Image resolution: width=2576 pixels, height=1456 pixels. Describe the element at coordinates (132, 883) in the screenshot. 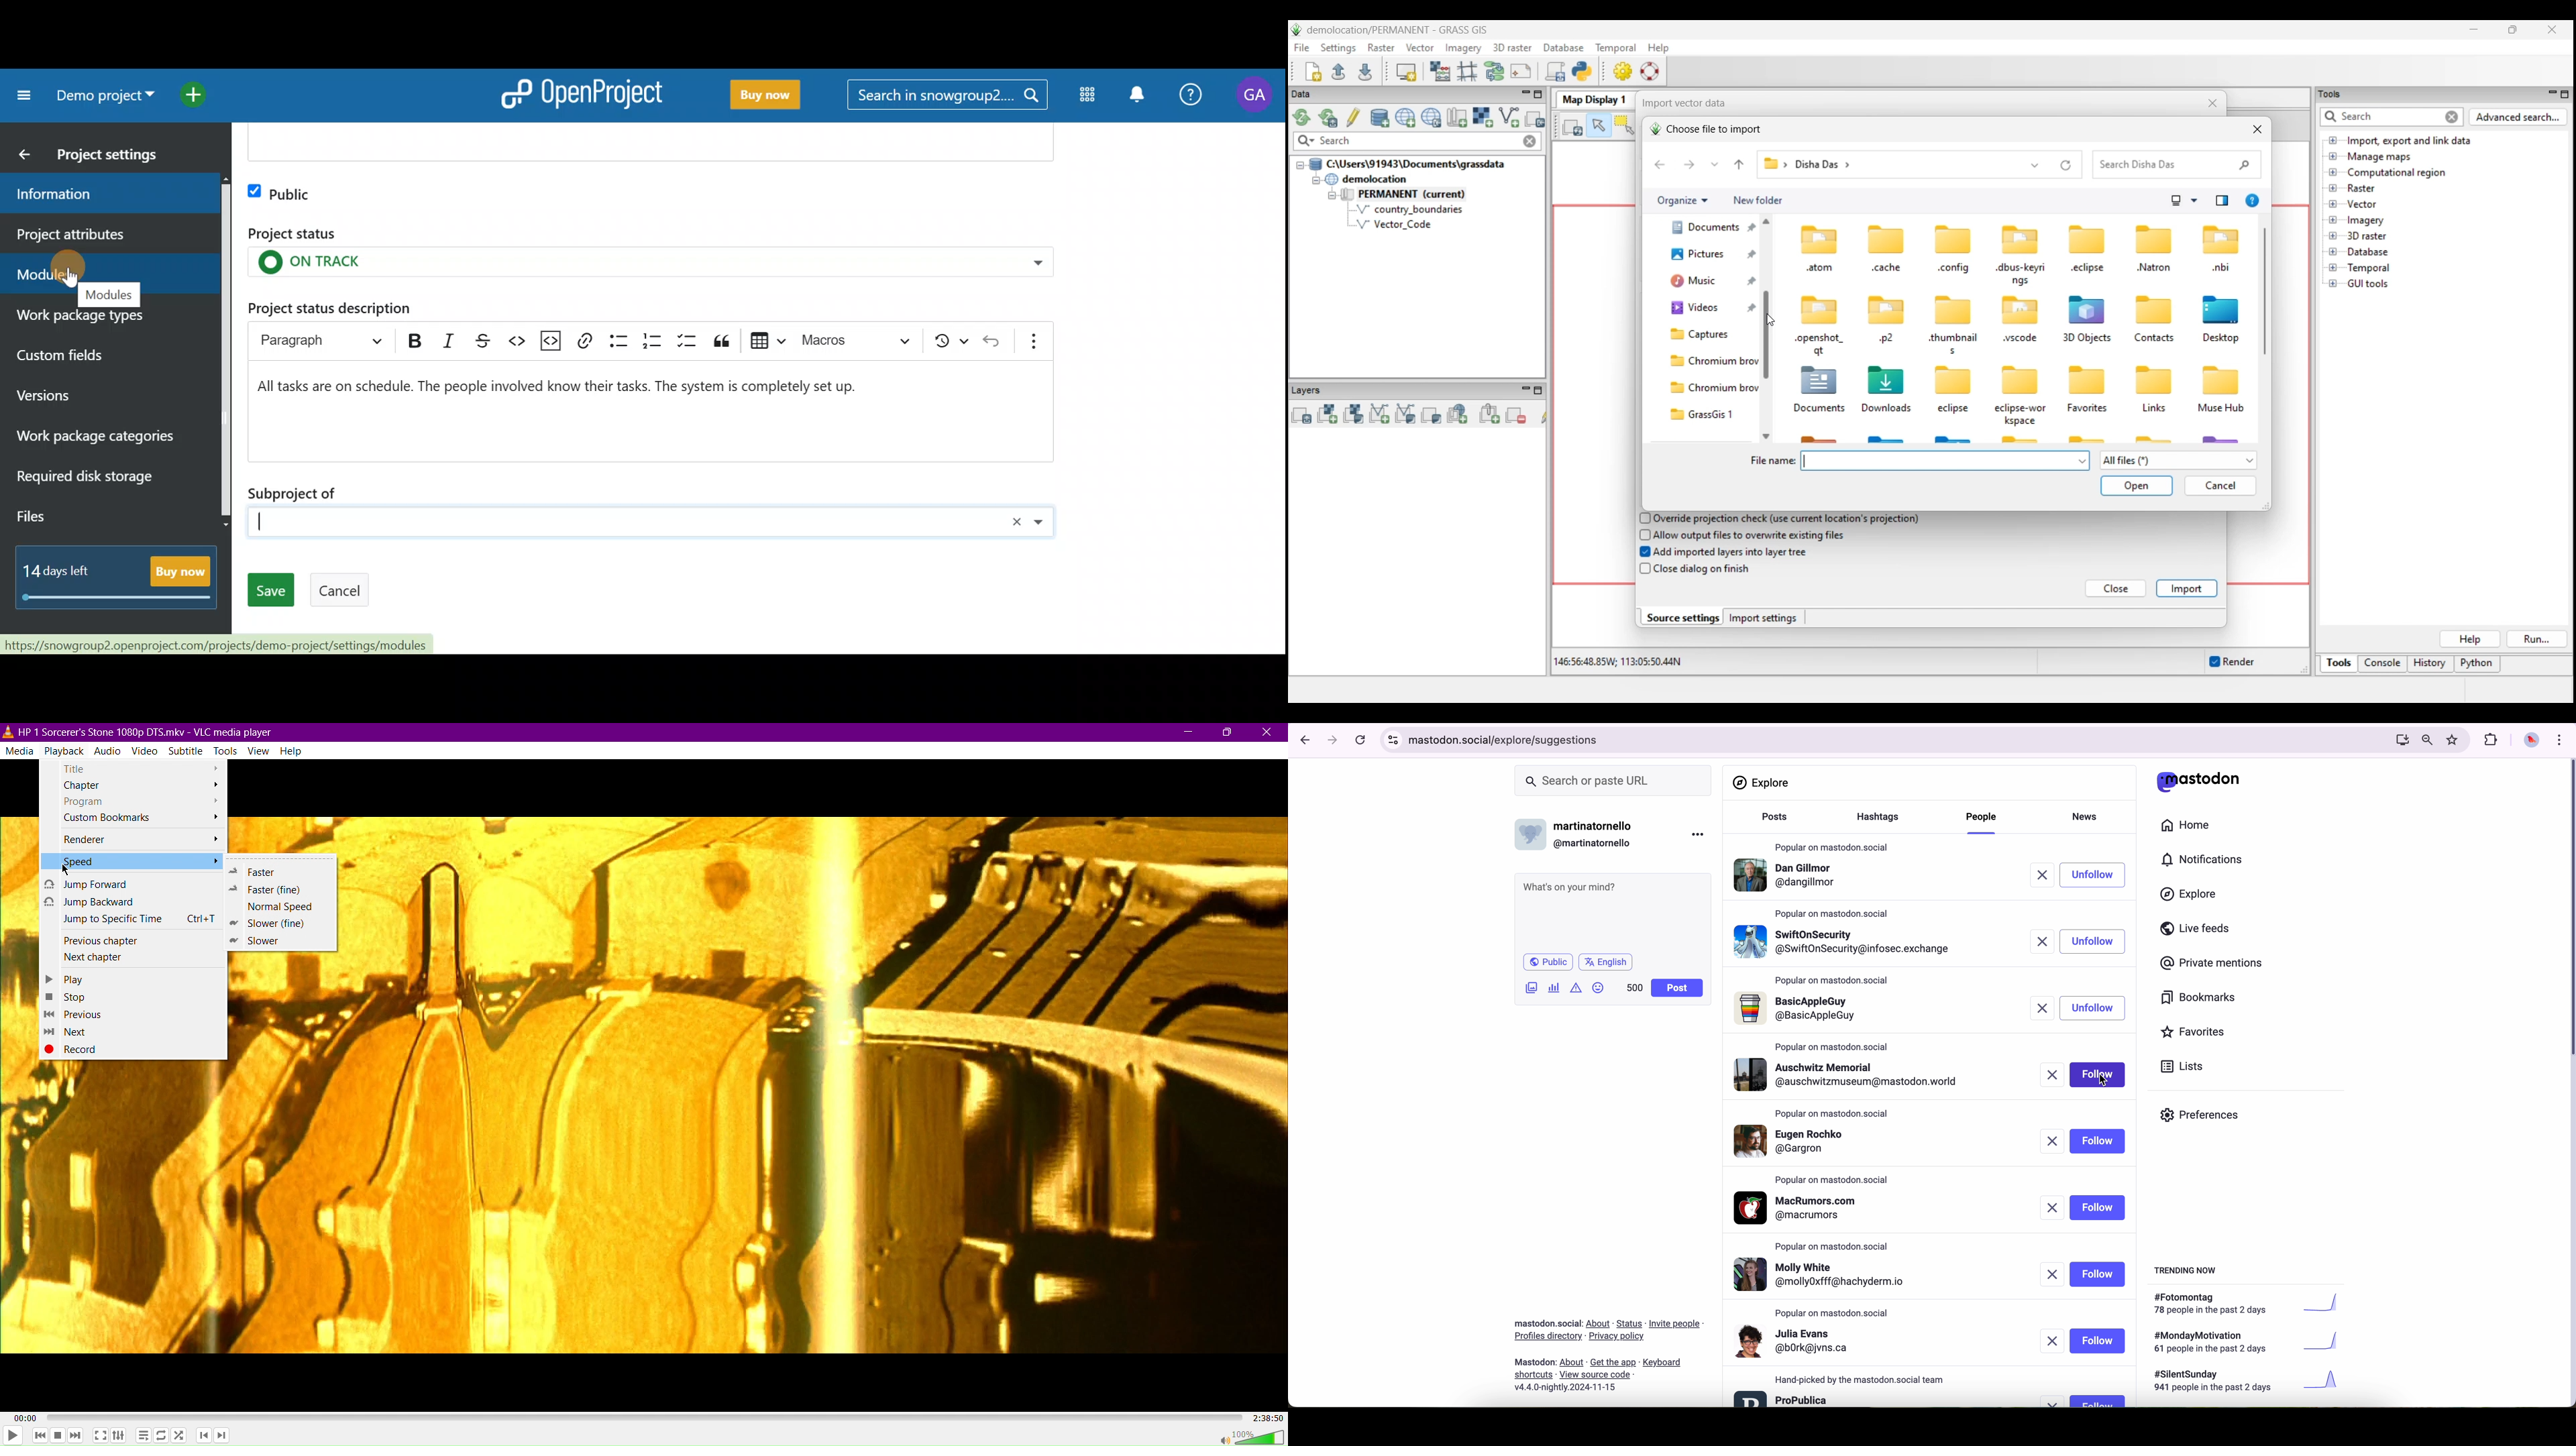

I see `Jump Forward` at that location.